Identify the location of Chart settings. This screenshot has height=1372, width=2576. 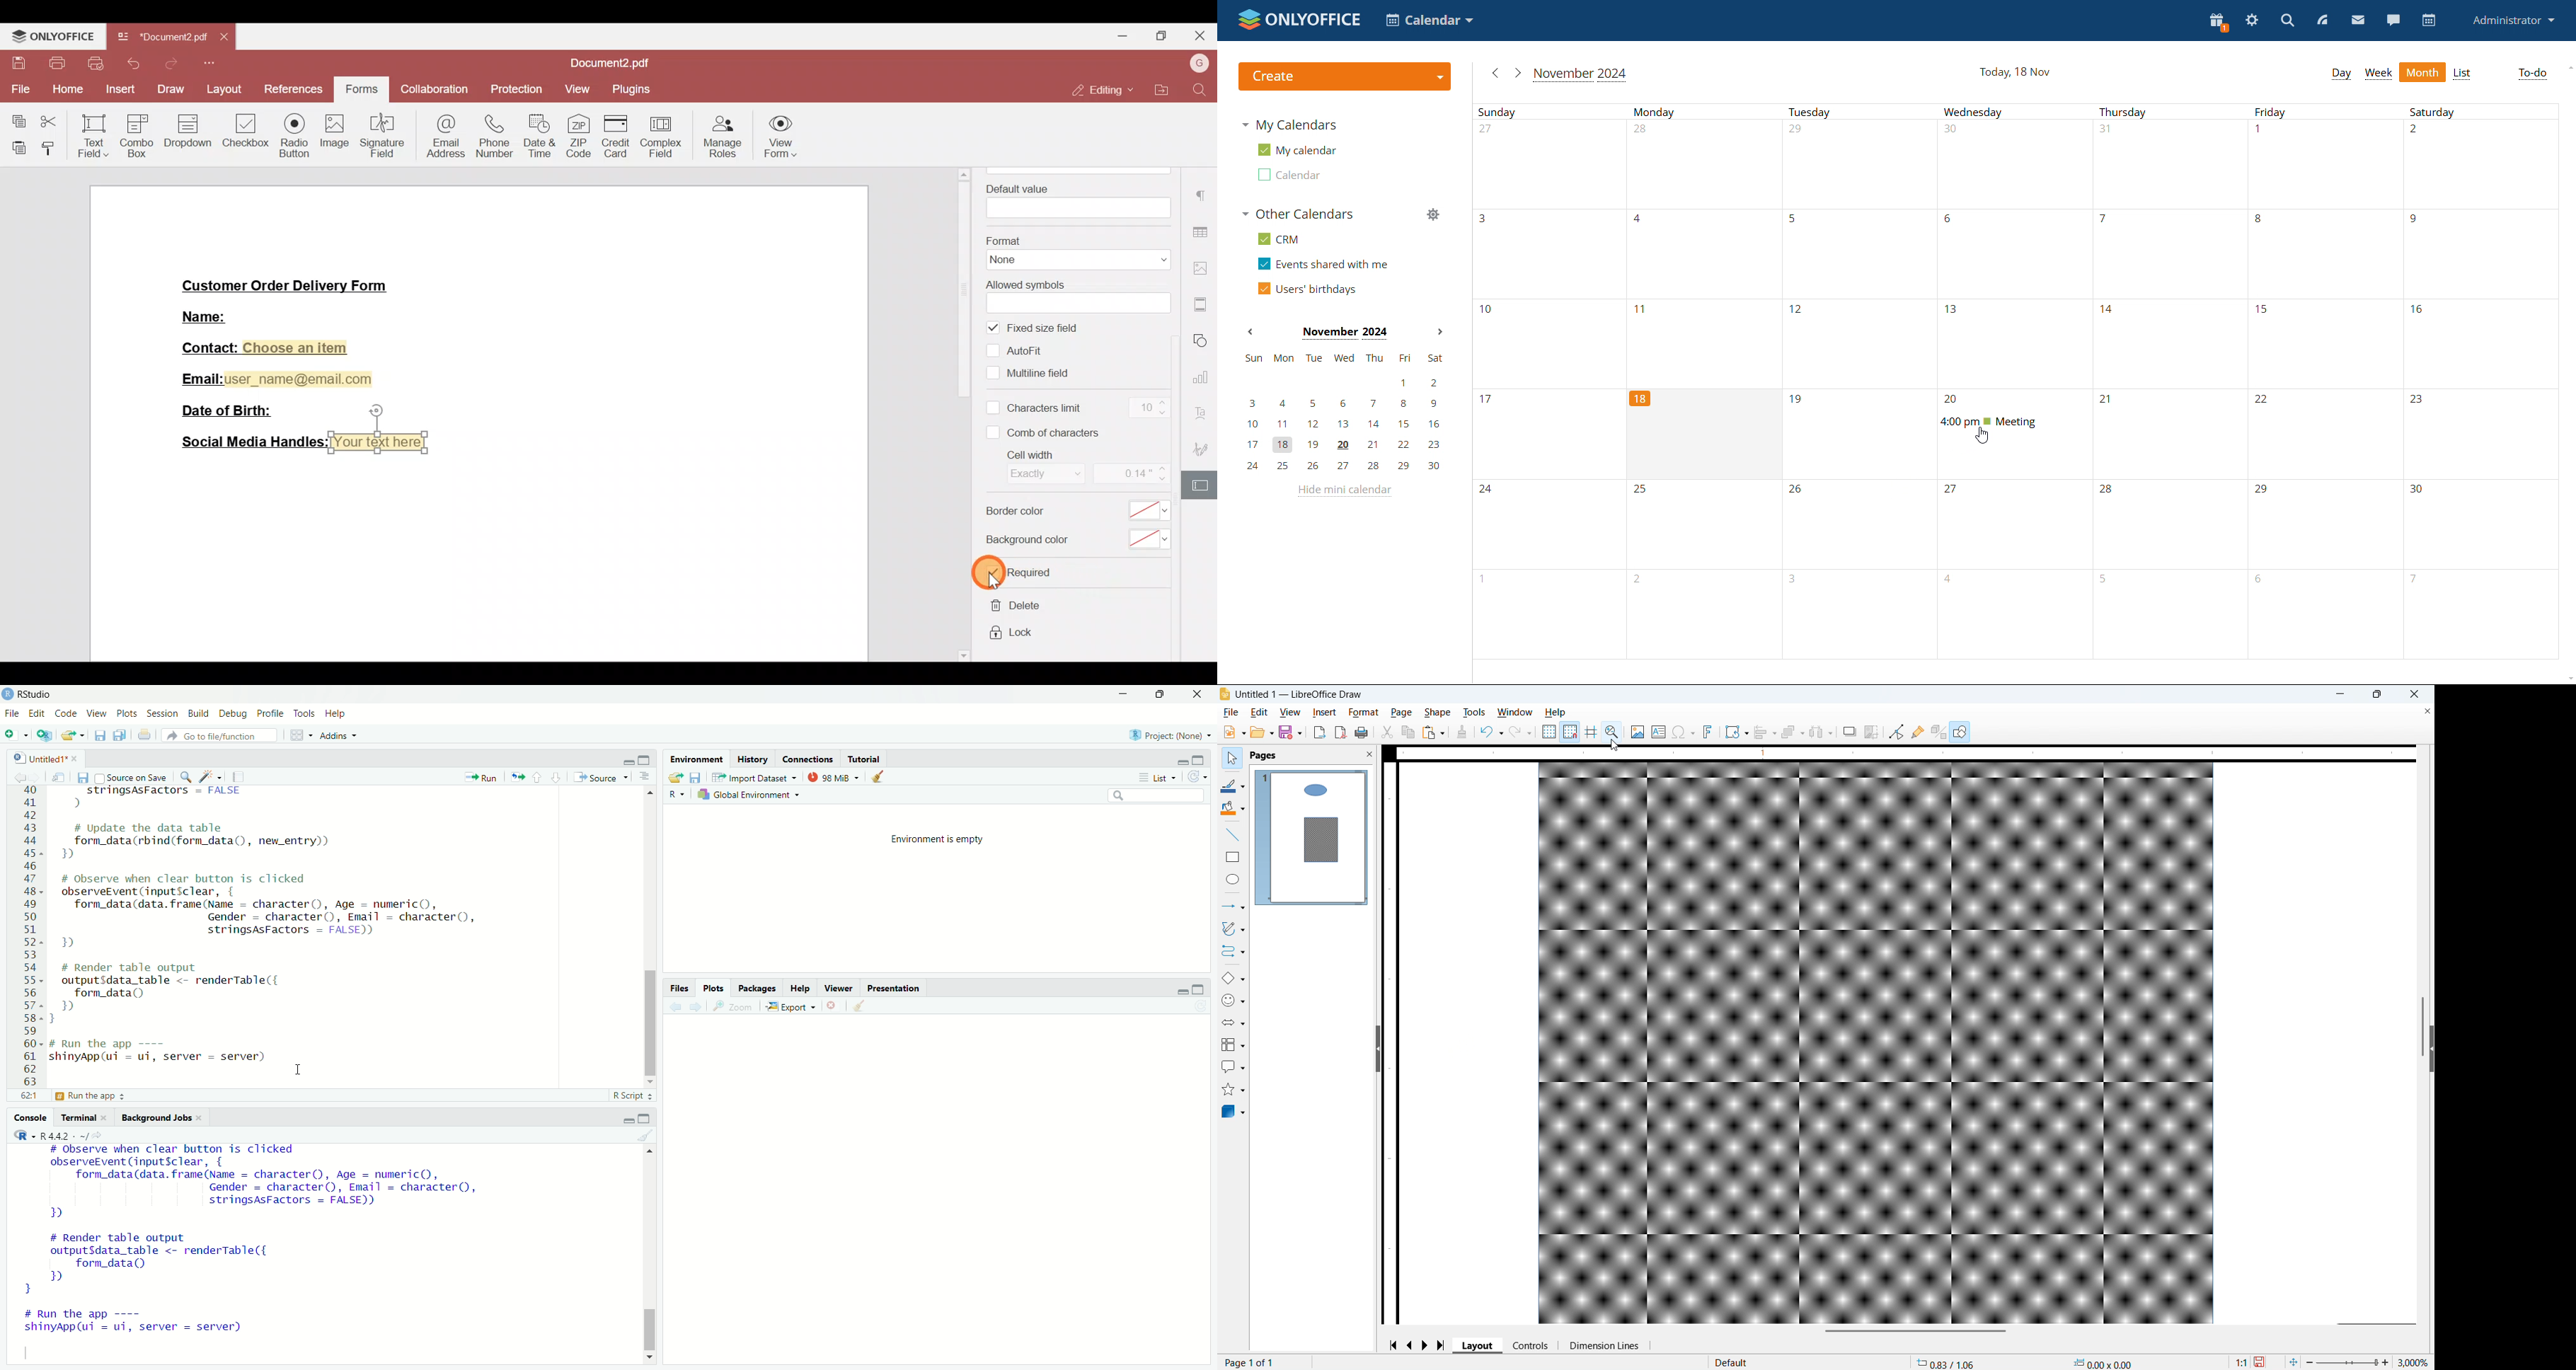
(1204, 377).